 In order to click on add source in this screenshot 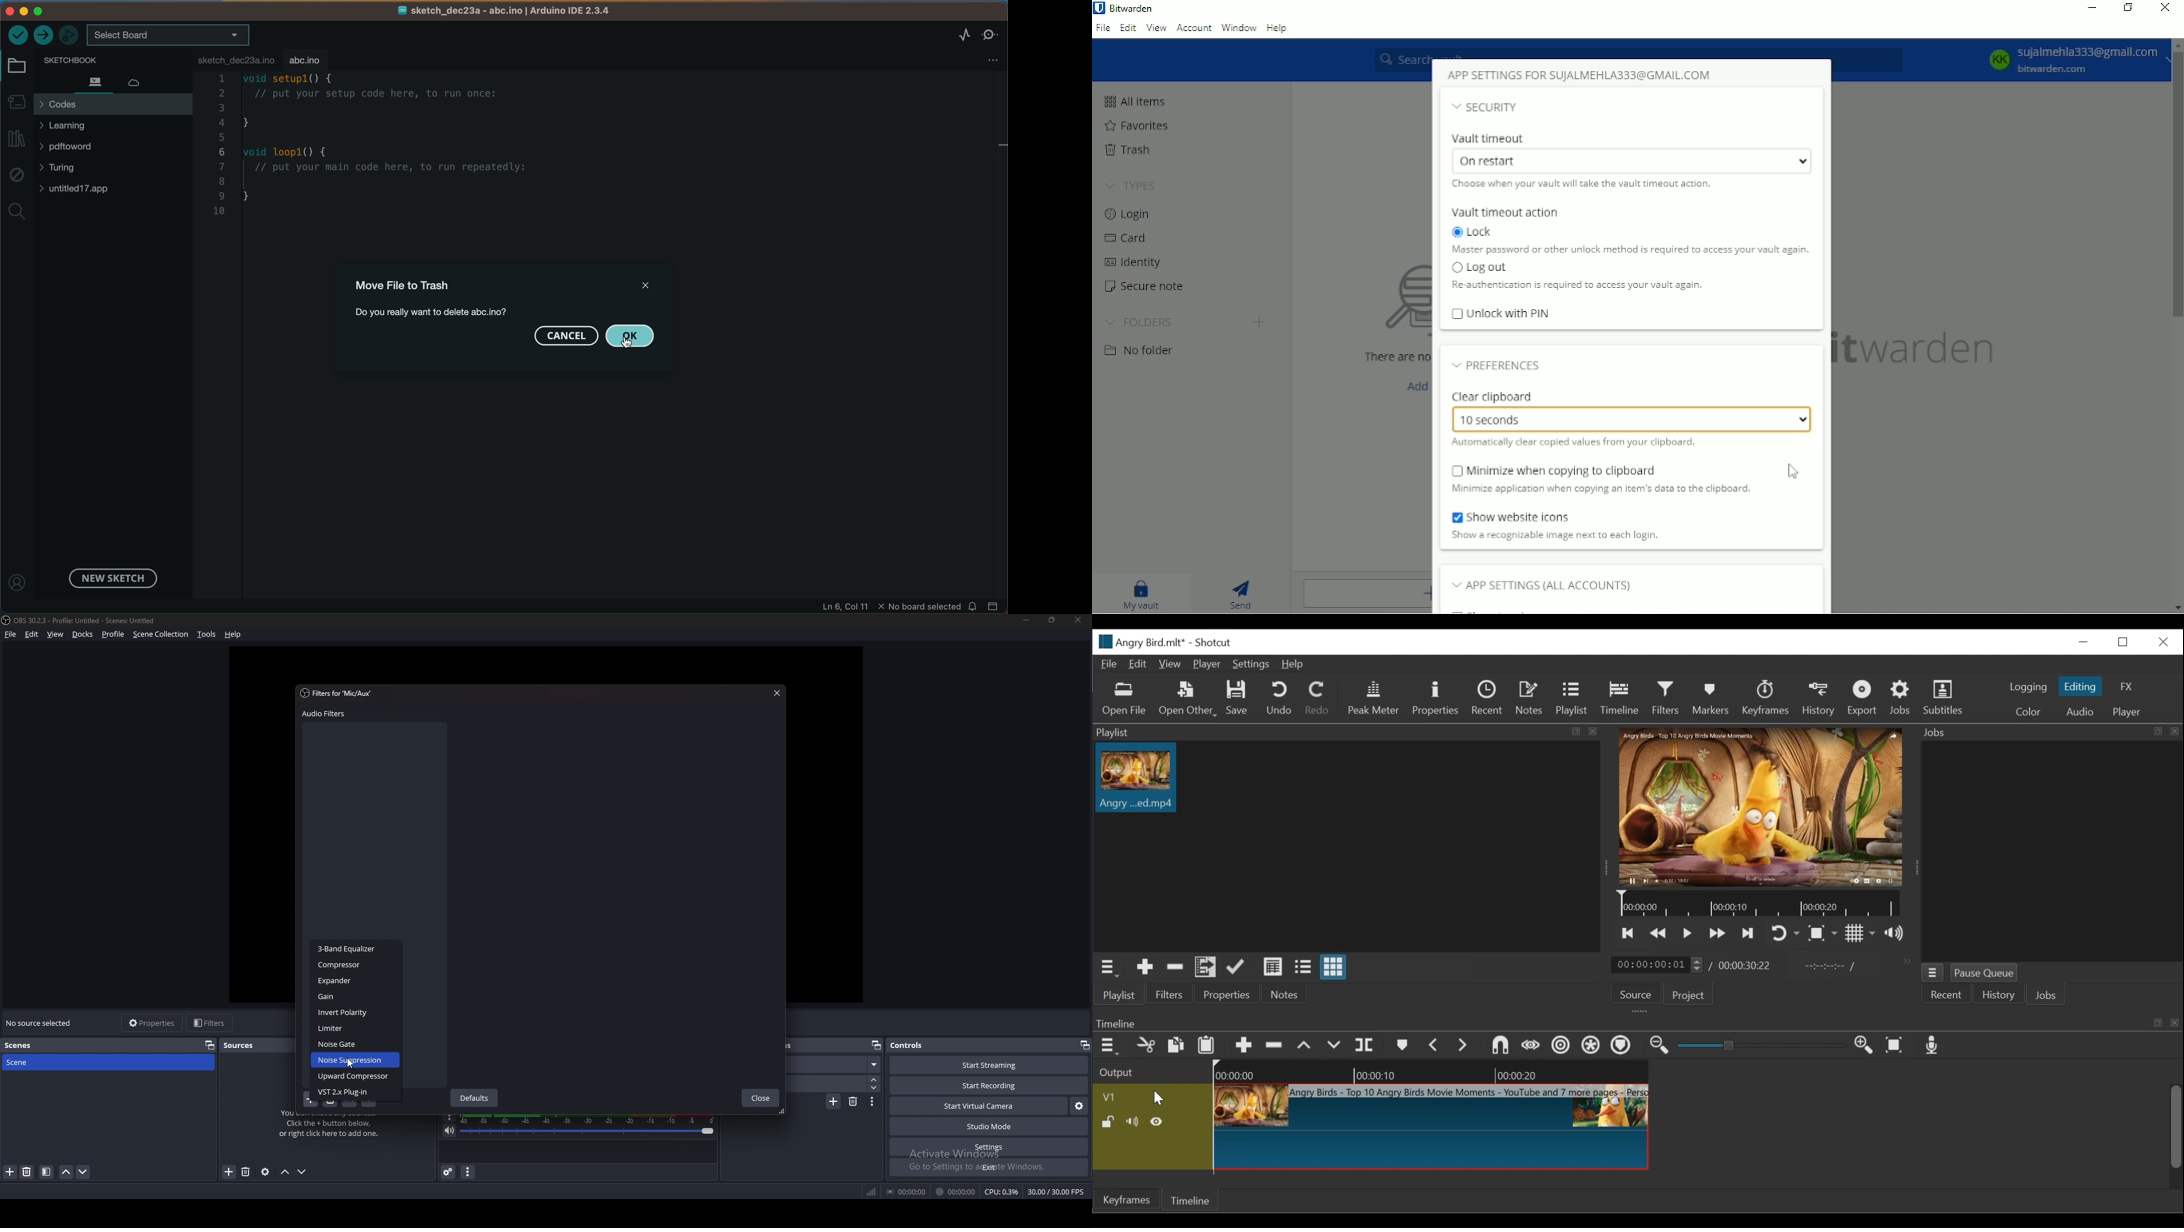, I will do `click(247, 1173)`.